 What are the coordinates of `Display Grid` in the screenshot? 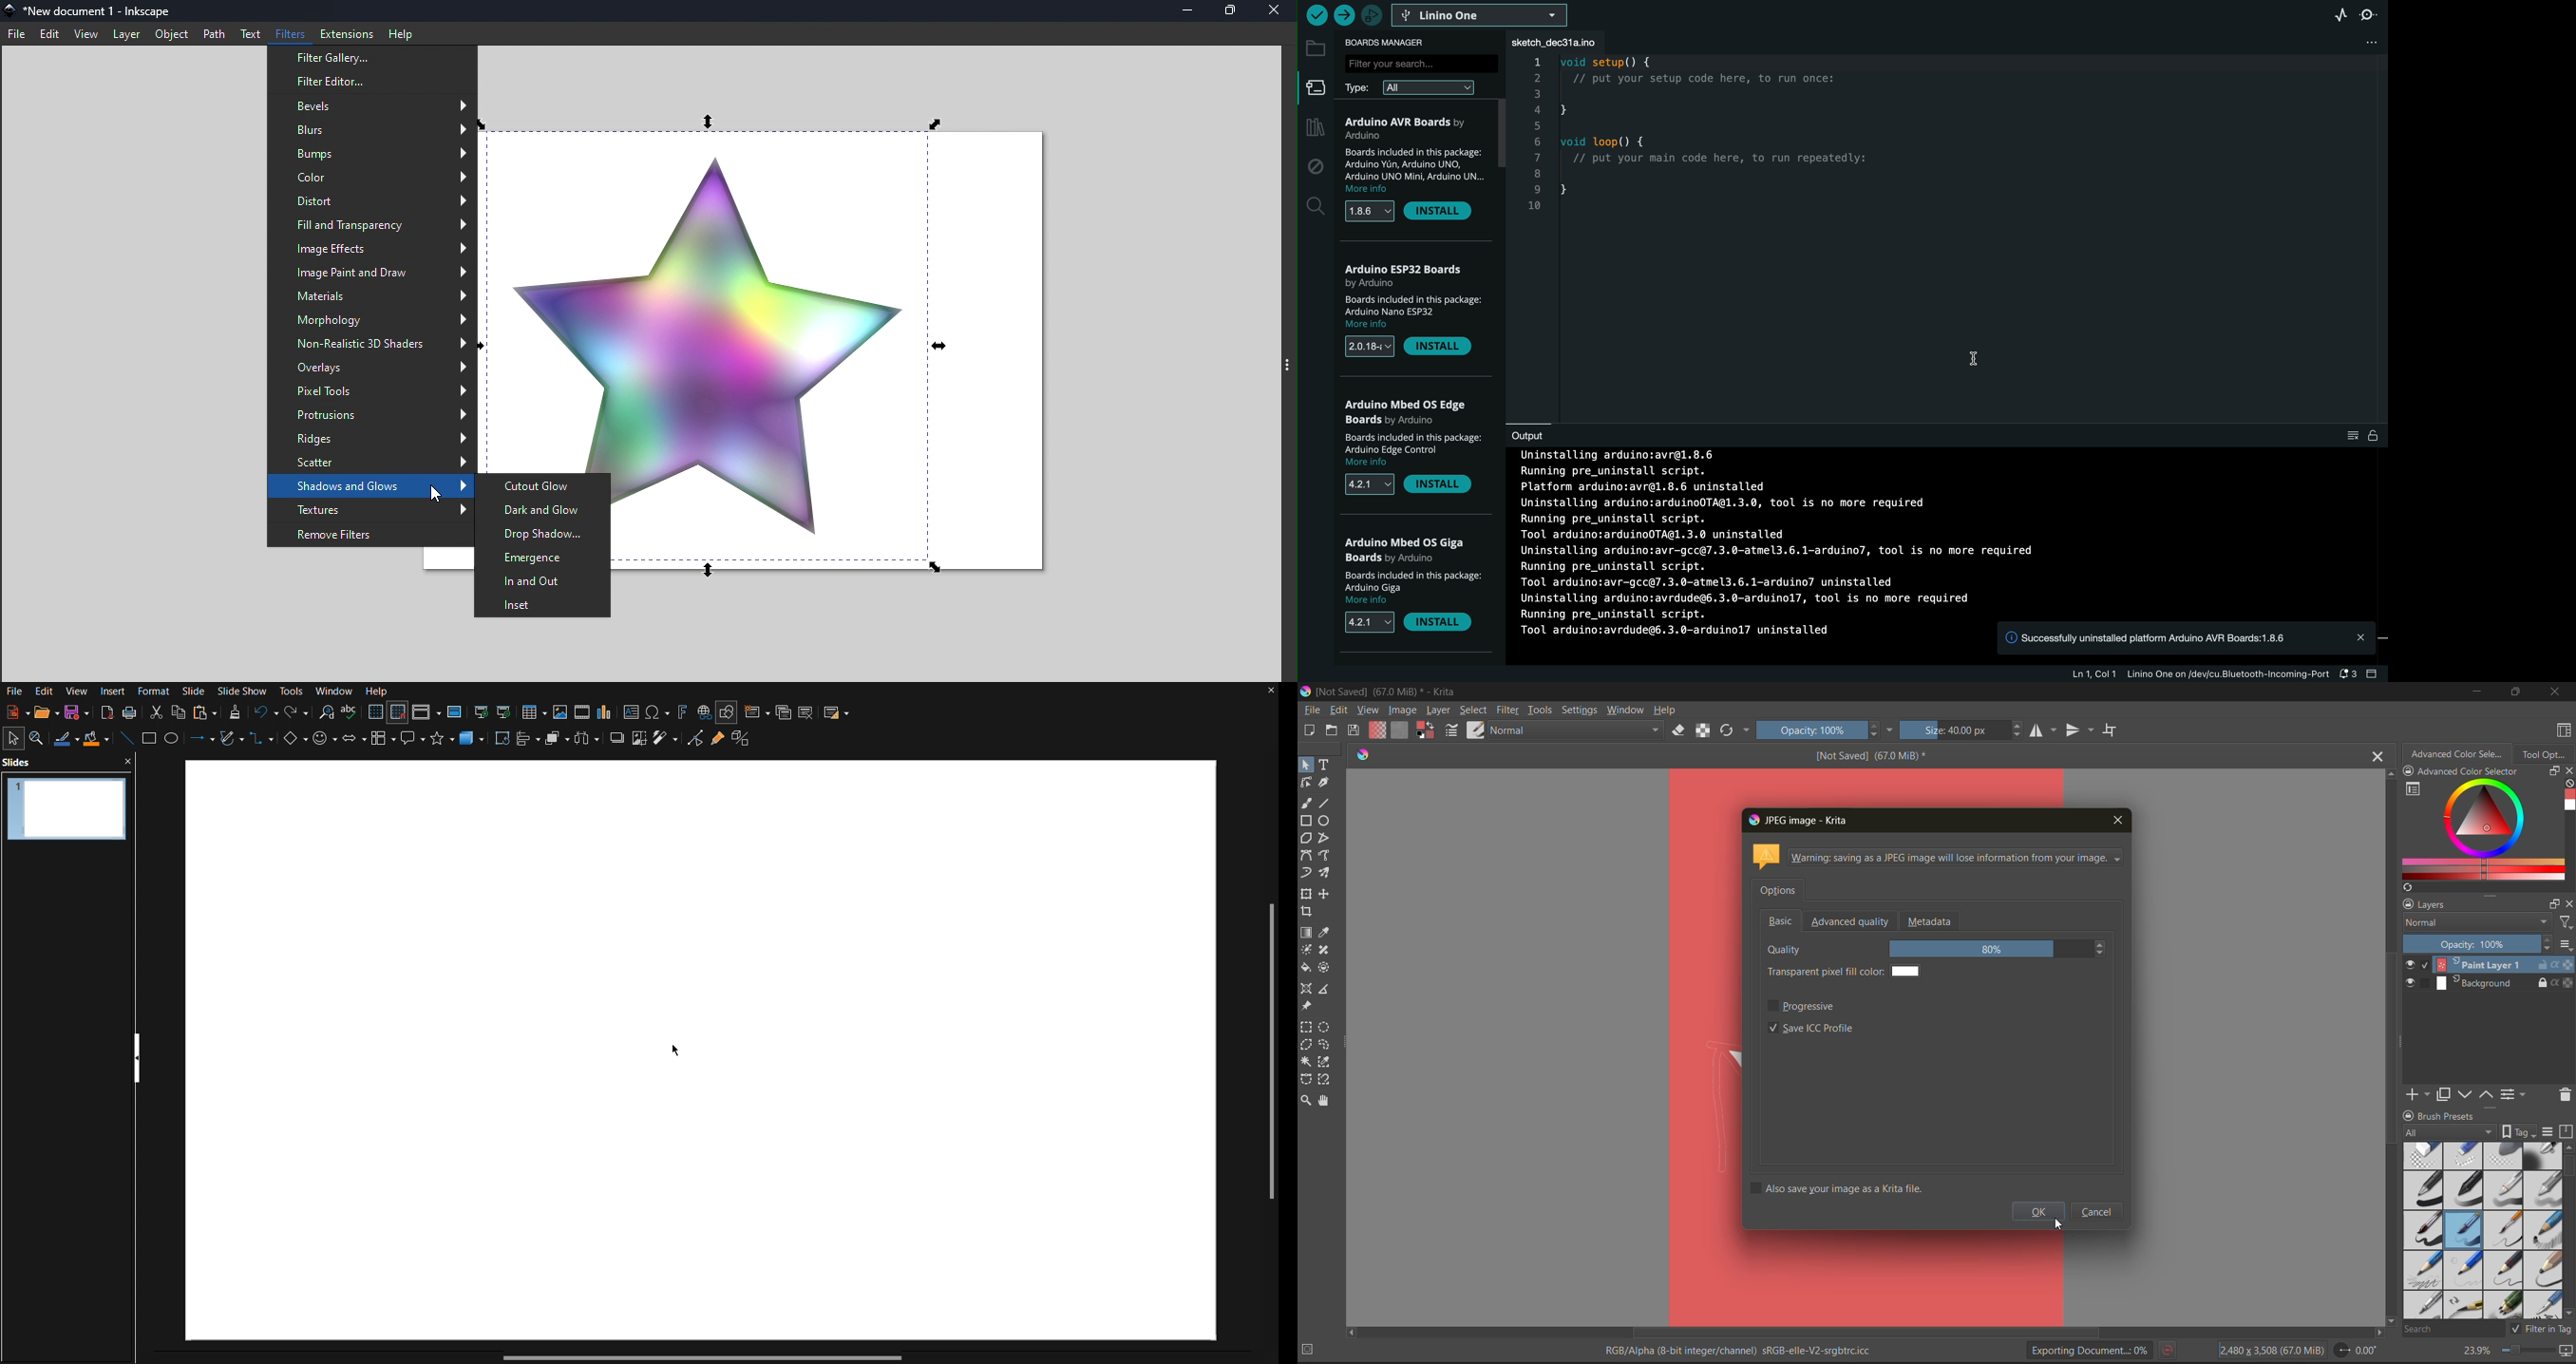 It's located at (375, 713).